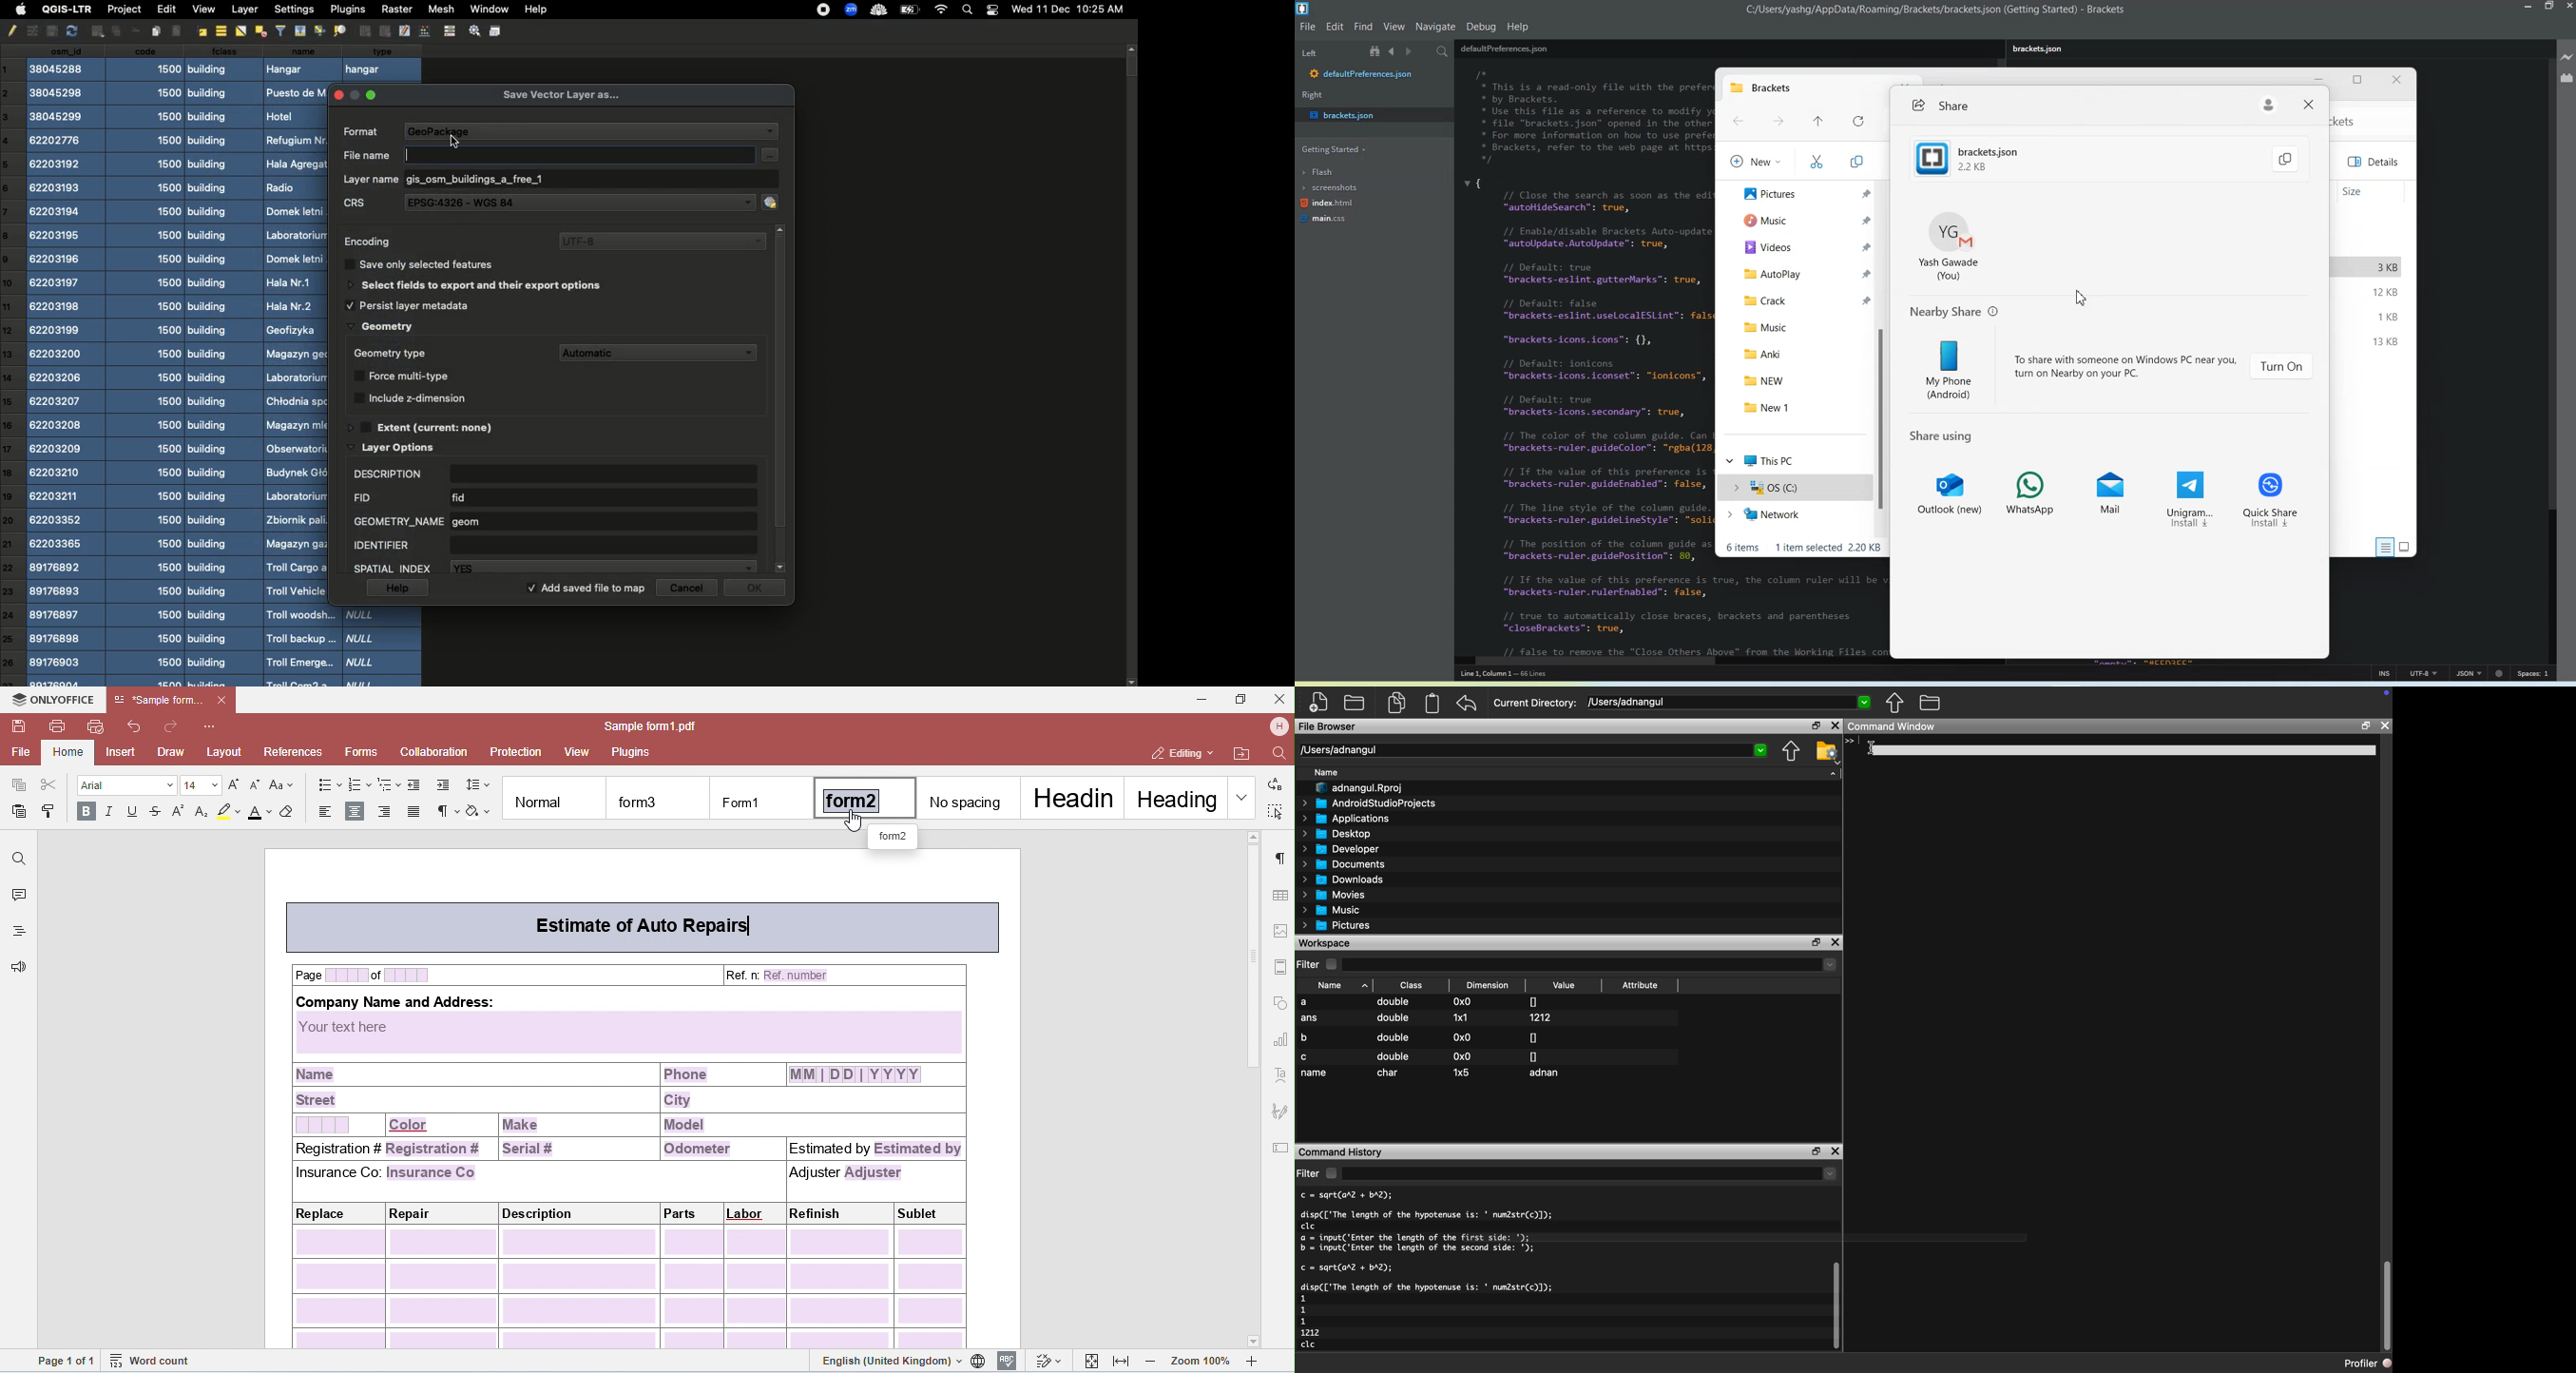 The image size is (2576, 1400). What do you see at coordinates (1868, 747) in the screenshot?
I see `cursor` at bounding box center [1868, 747].